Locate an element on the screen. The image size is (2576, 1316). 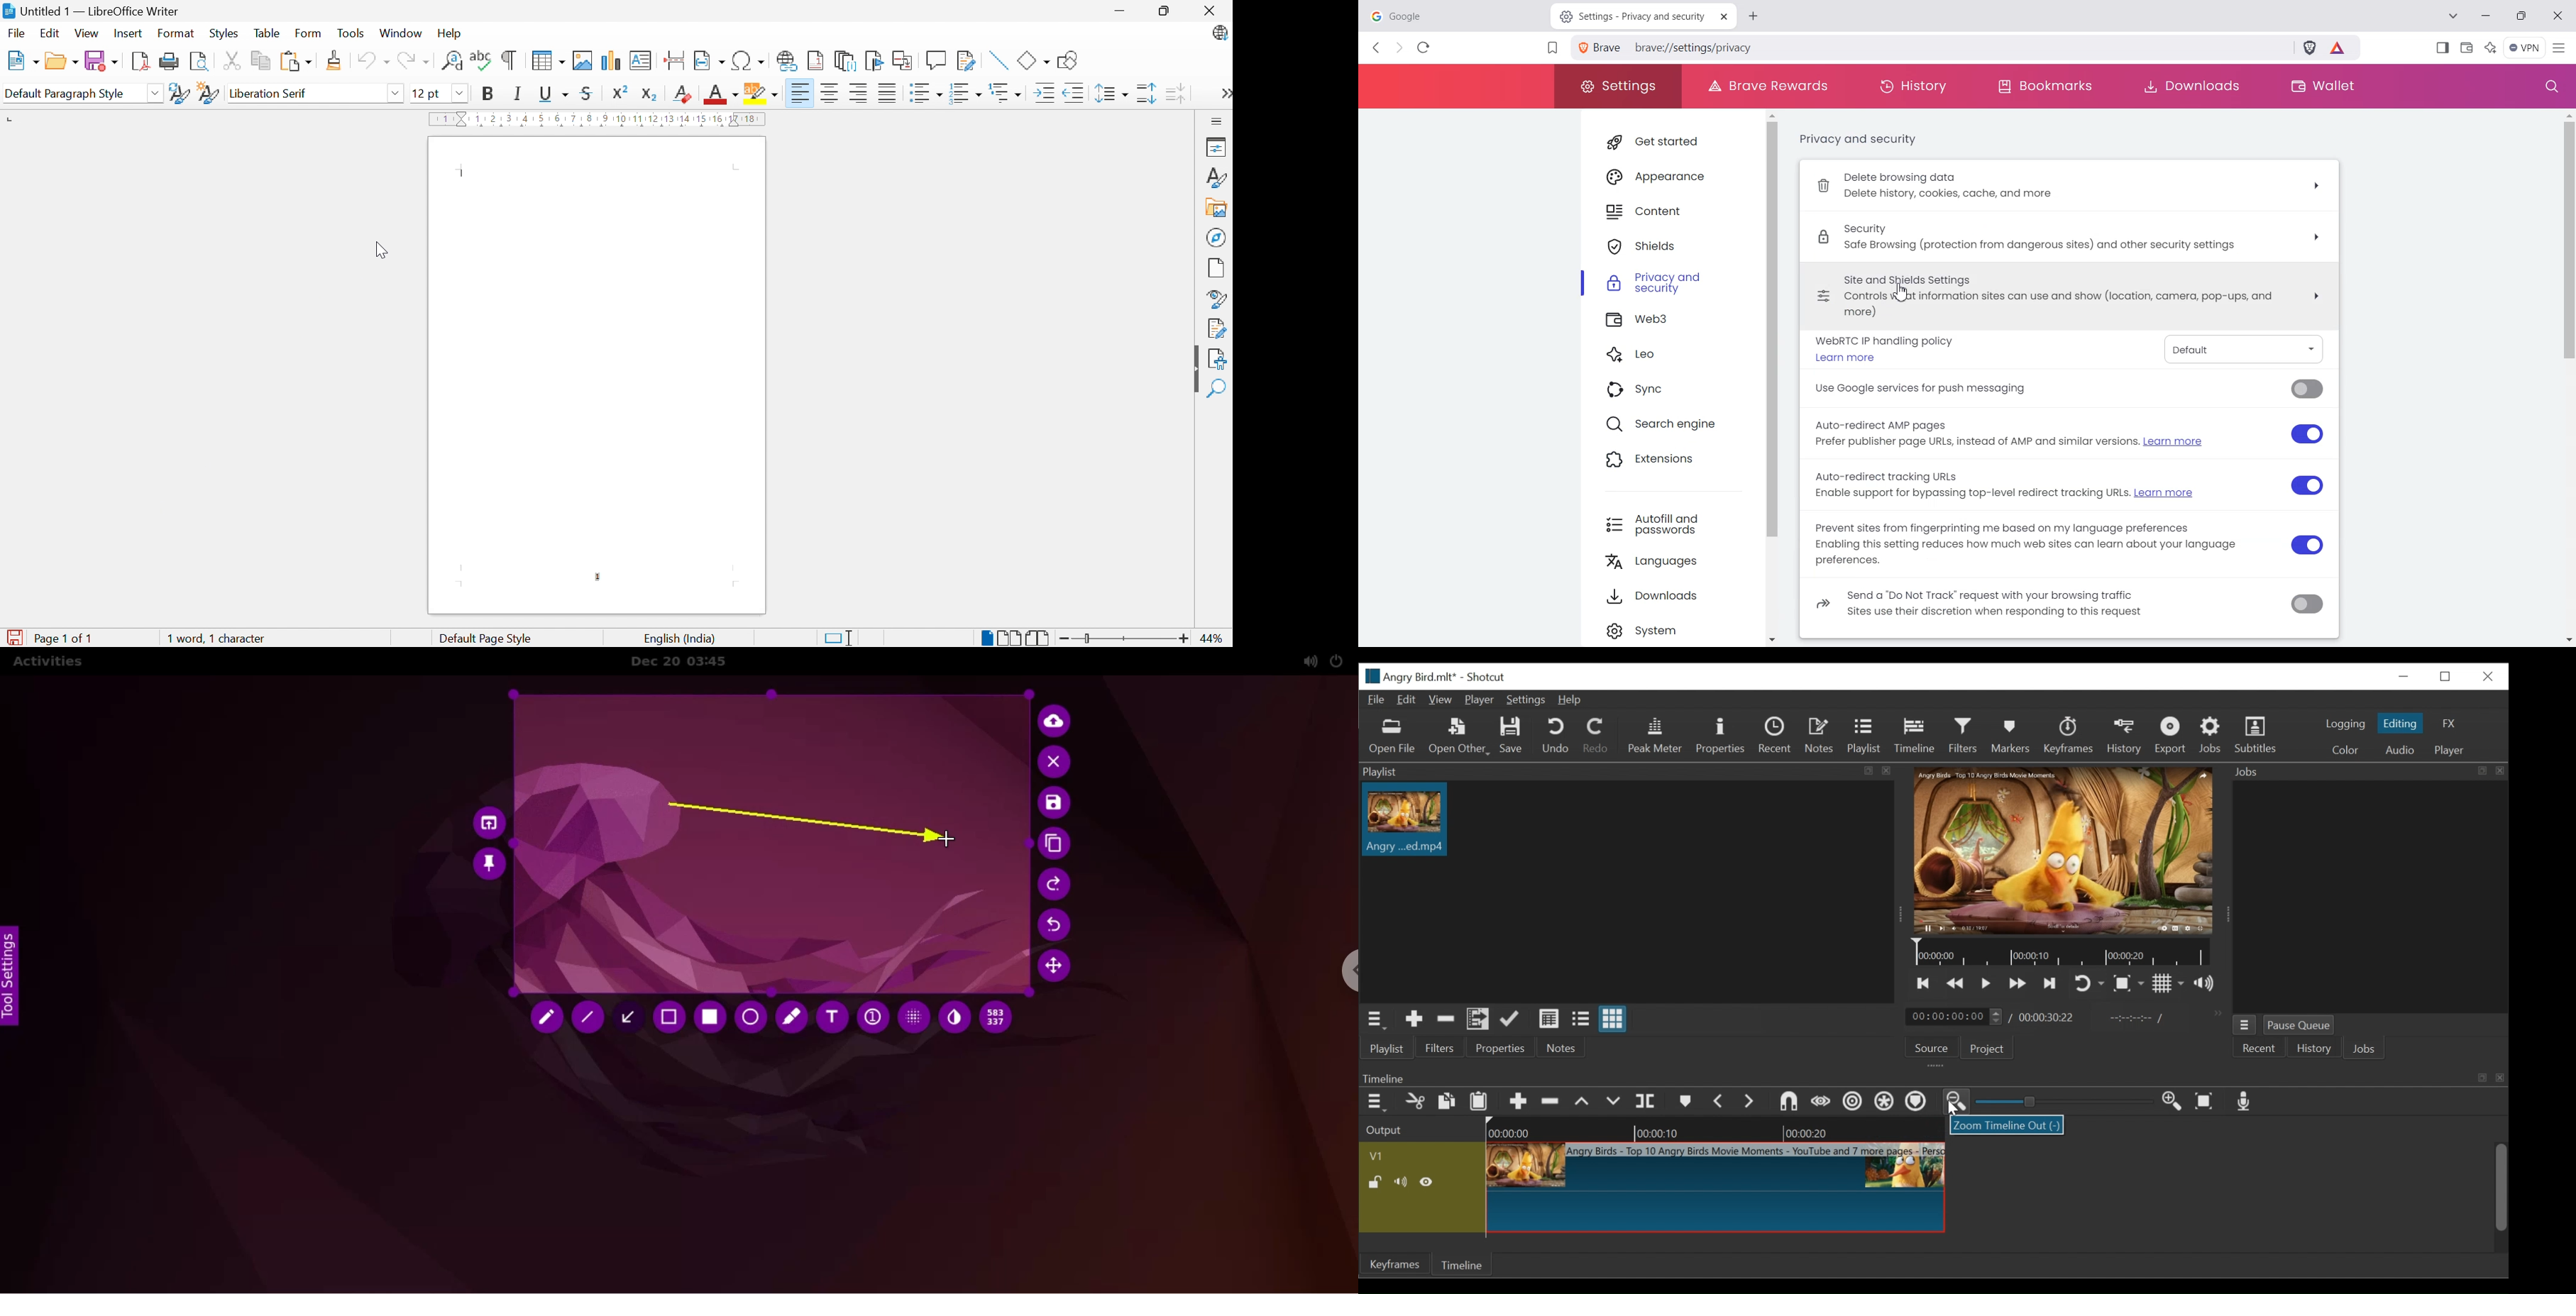
Jobs Menu is located at coordinates (2245, 1026).